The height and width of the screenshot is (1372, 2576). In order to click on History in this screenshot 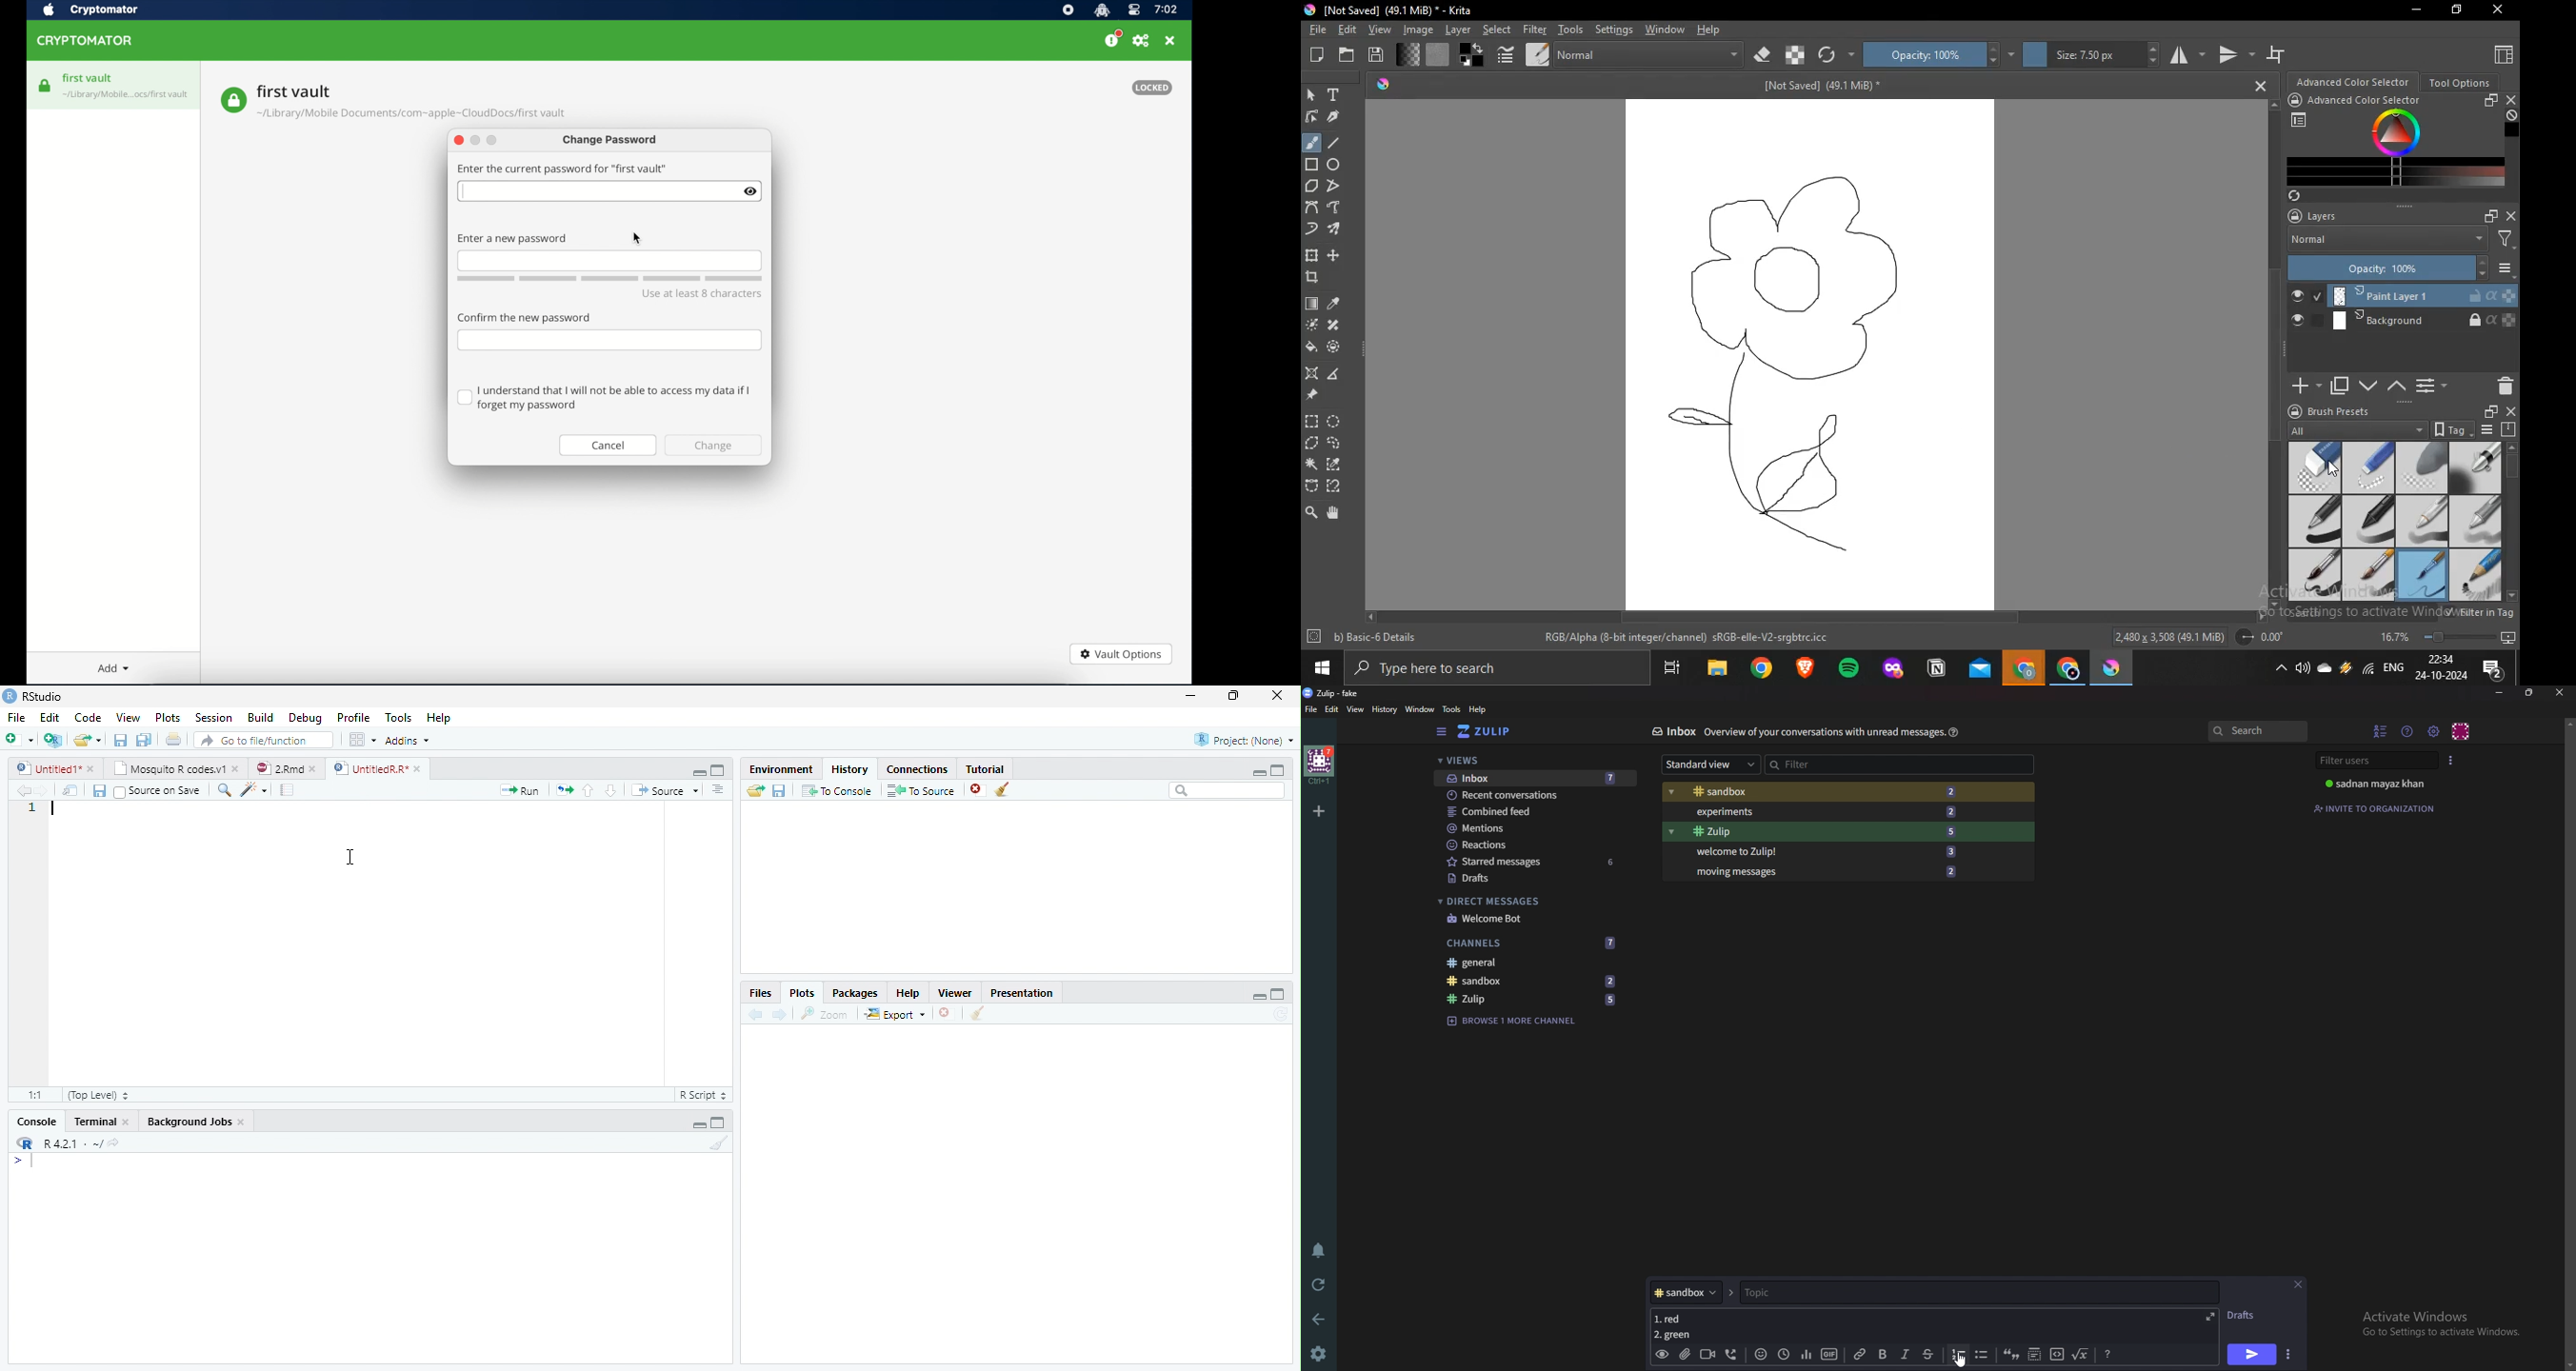, I will do `click(1383, 709)`.